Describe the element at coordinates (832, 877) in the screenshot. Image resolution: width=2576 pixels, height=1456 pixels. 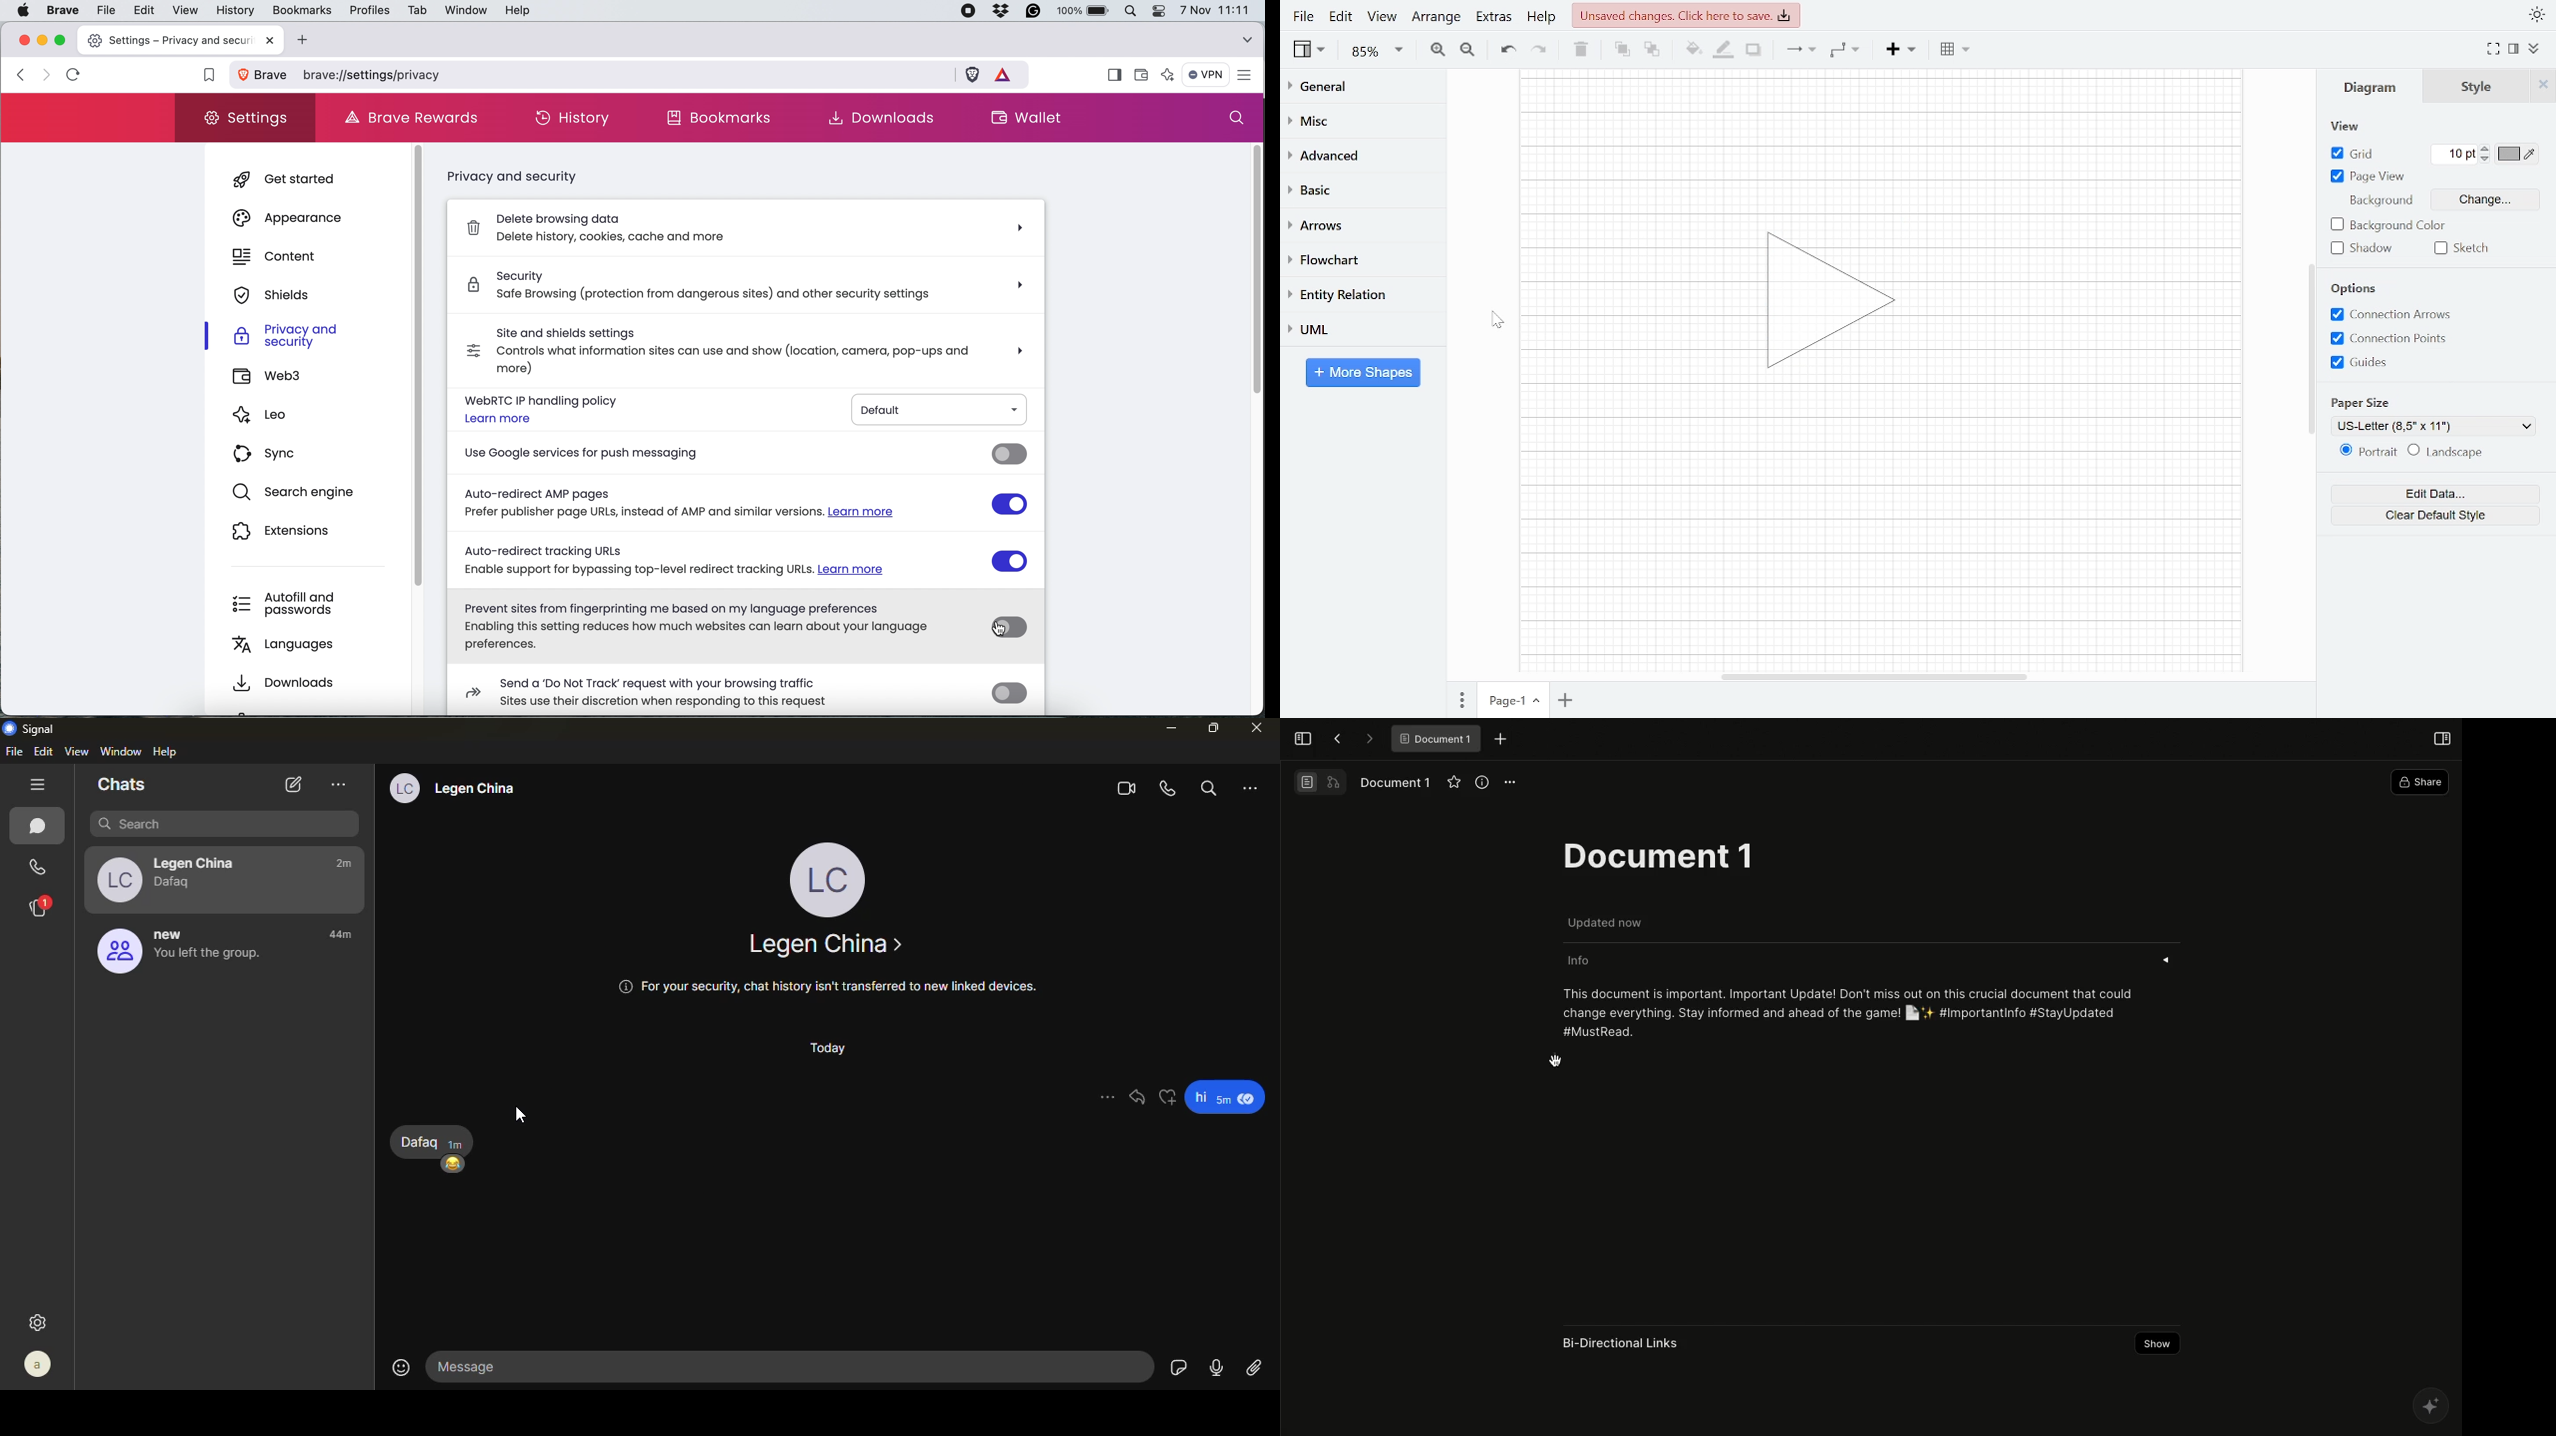
I see `profile LC` at that location.